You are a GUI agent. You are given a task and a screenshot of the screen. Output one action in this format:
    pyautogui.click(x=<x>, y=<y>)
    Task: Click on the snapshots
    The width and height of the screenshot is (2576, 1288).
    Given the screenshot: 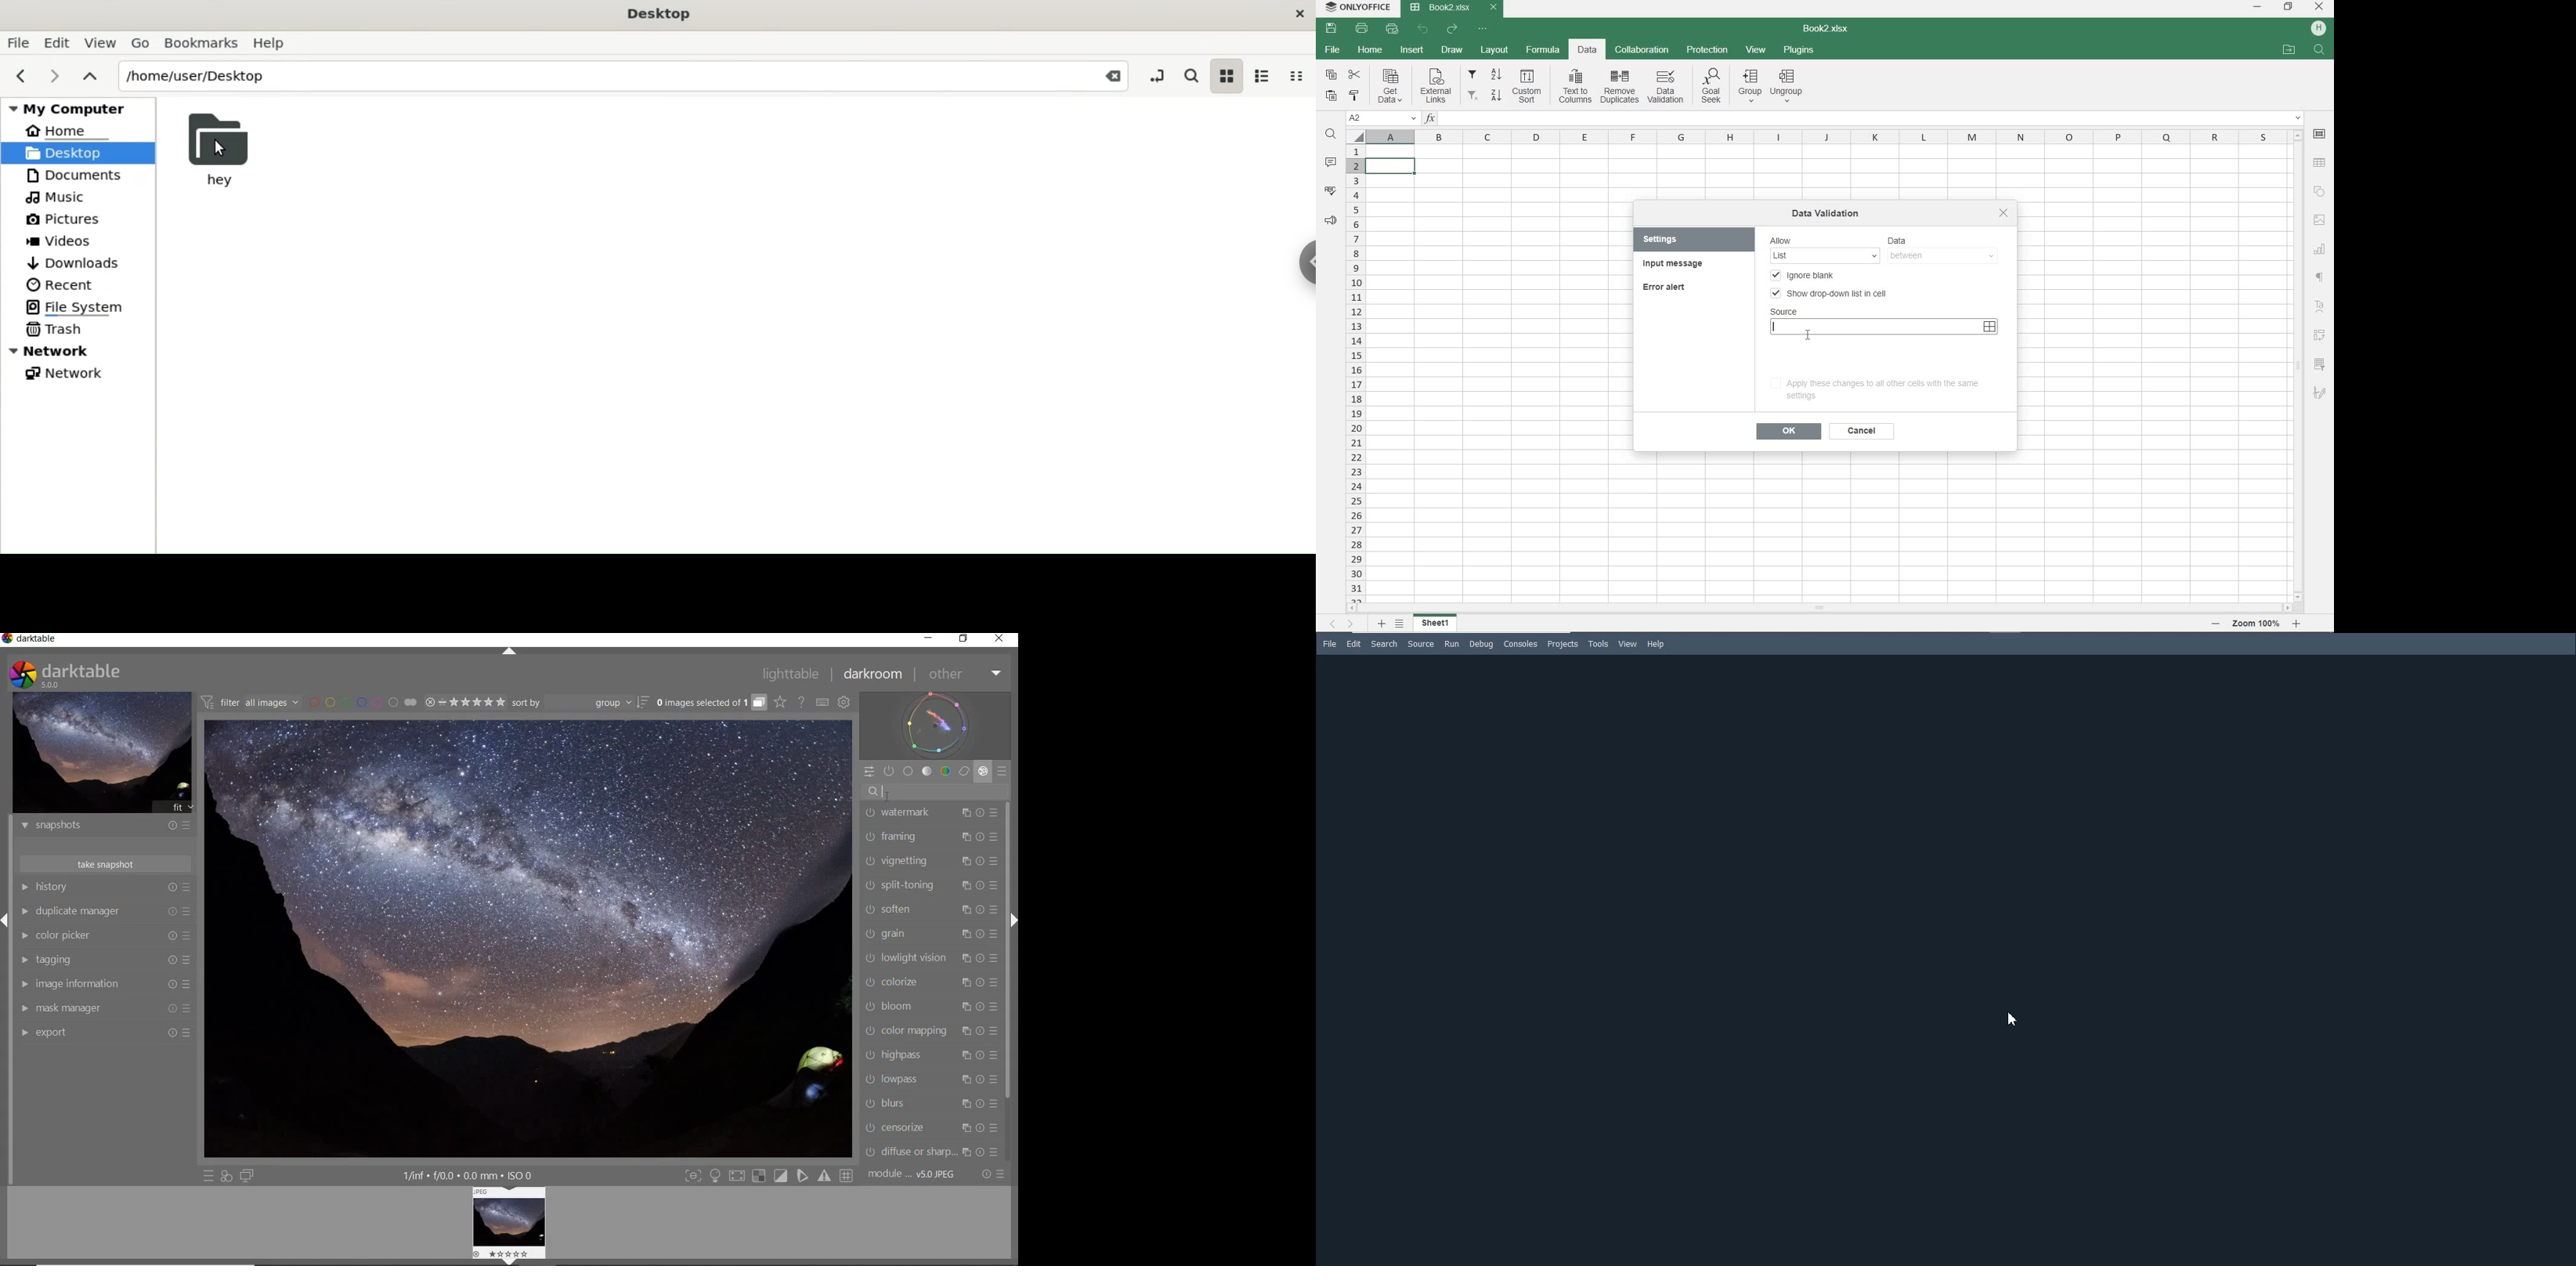 What is the action you would take?
    pyautogui.click(x=81, y=825)
    